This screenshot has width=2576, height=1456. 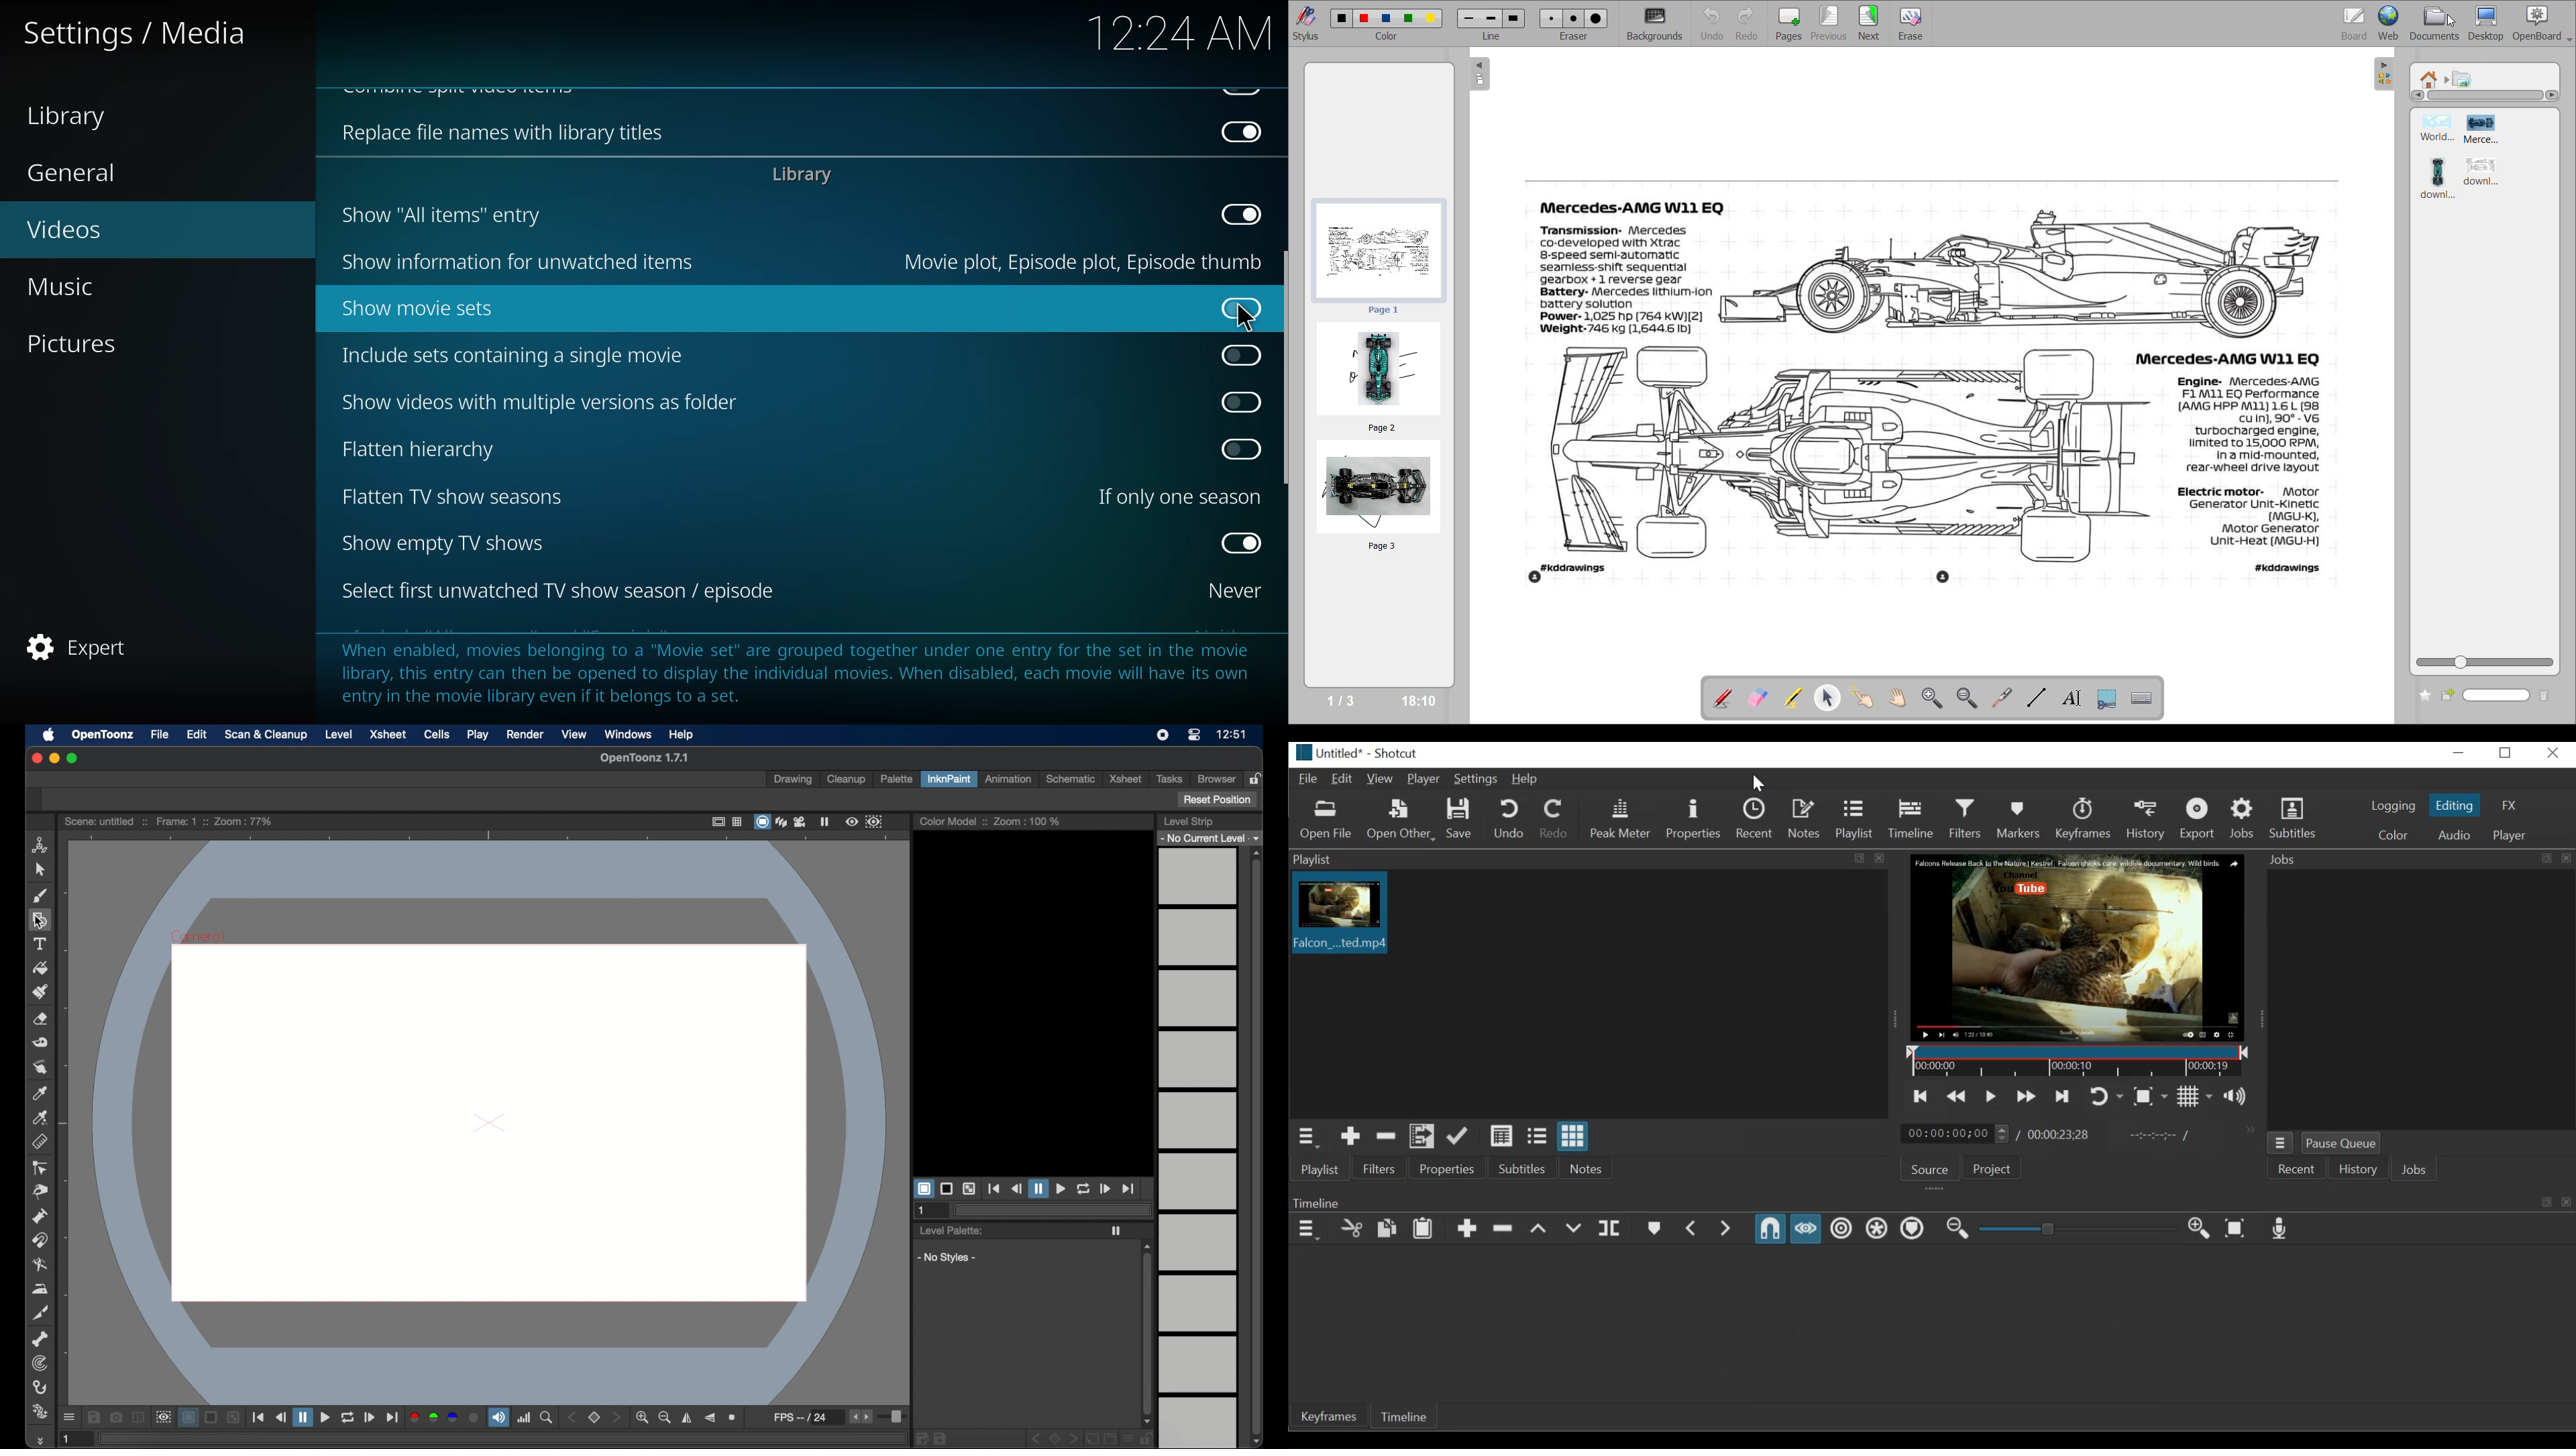 What do you see at coordinates (2299, 1170) in the screenshot?
I see `Recent` at bounding box center [2299, 1170].